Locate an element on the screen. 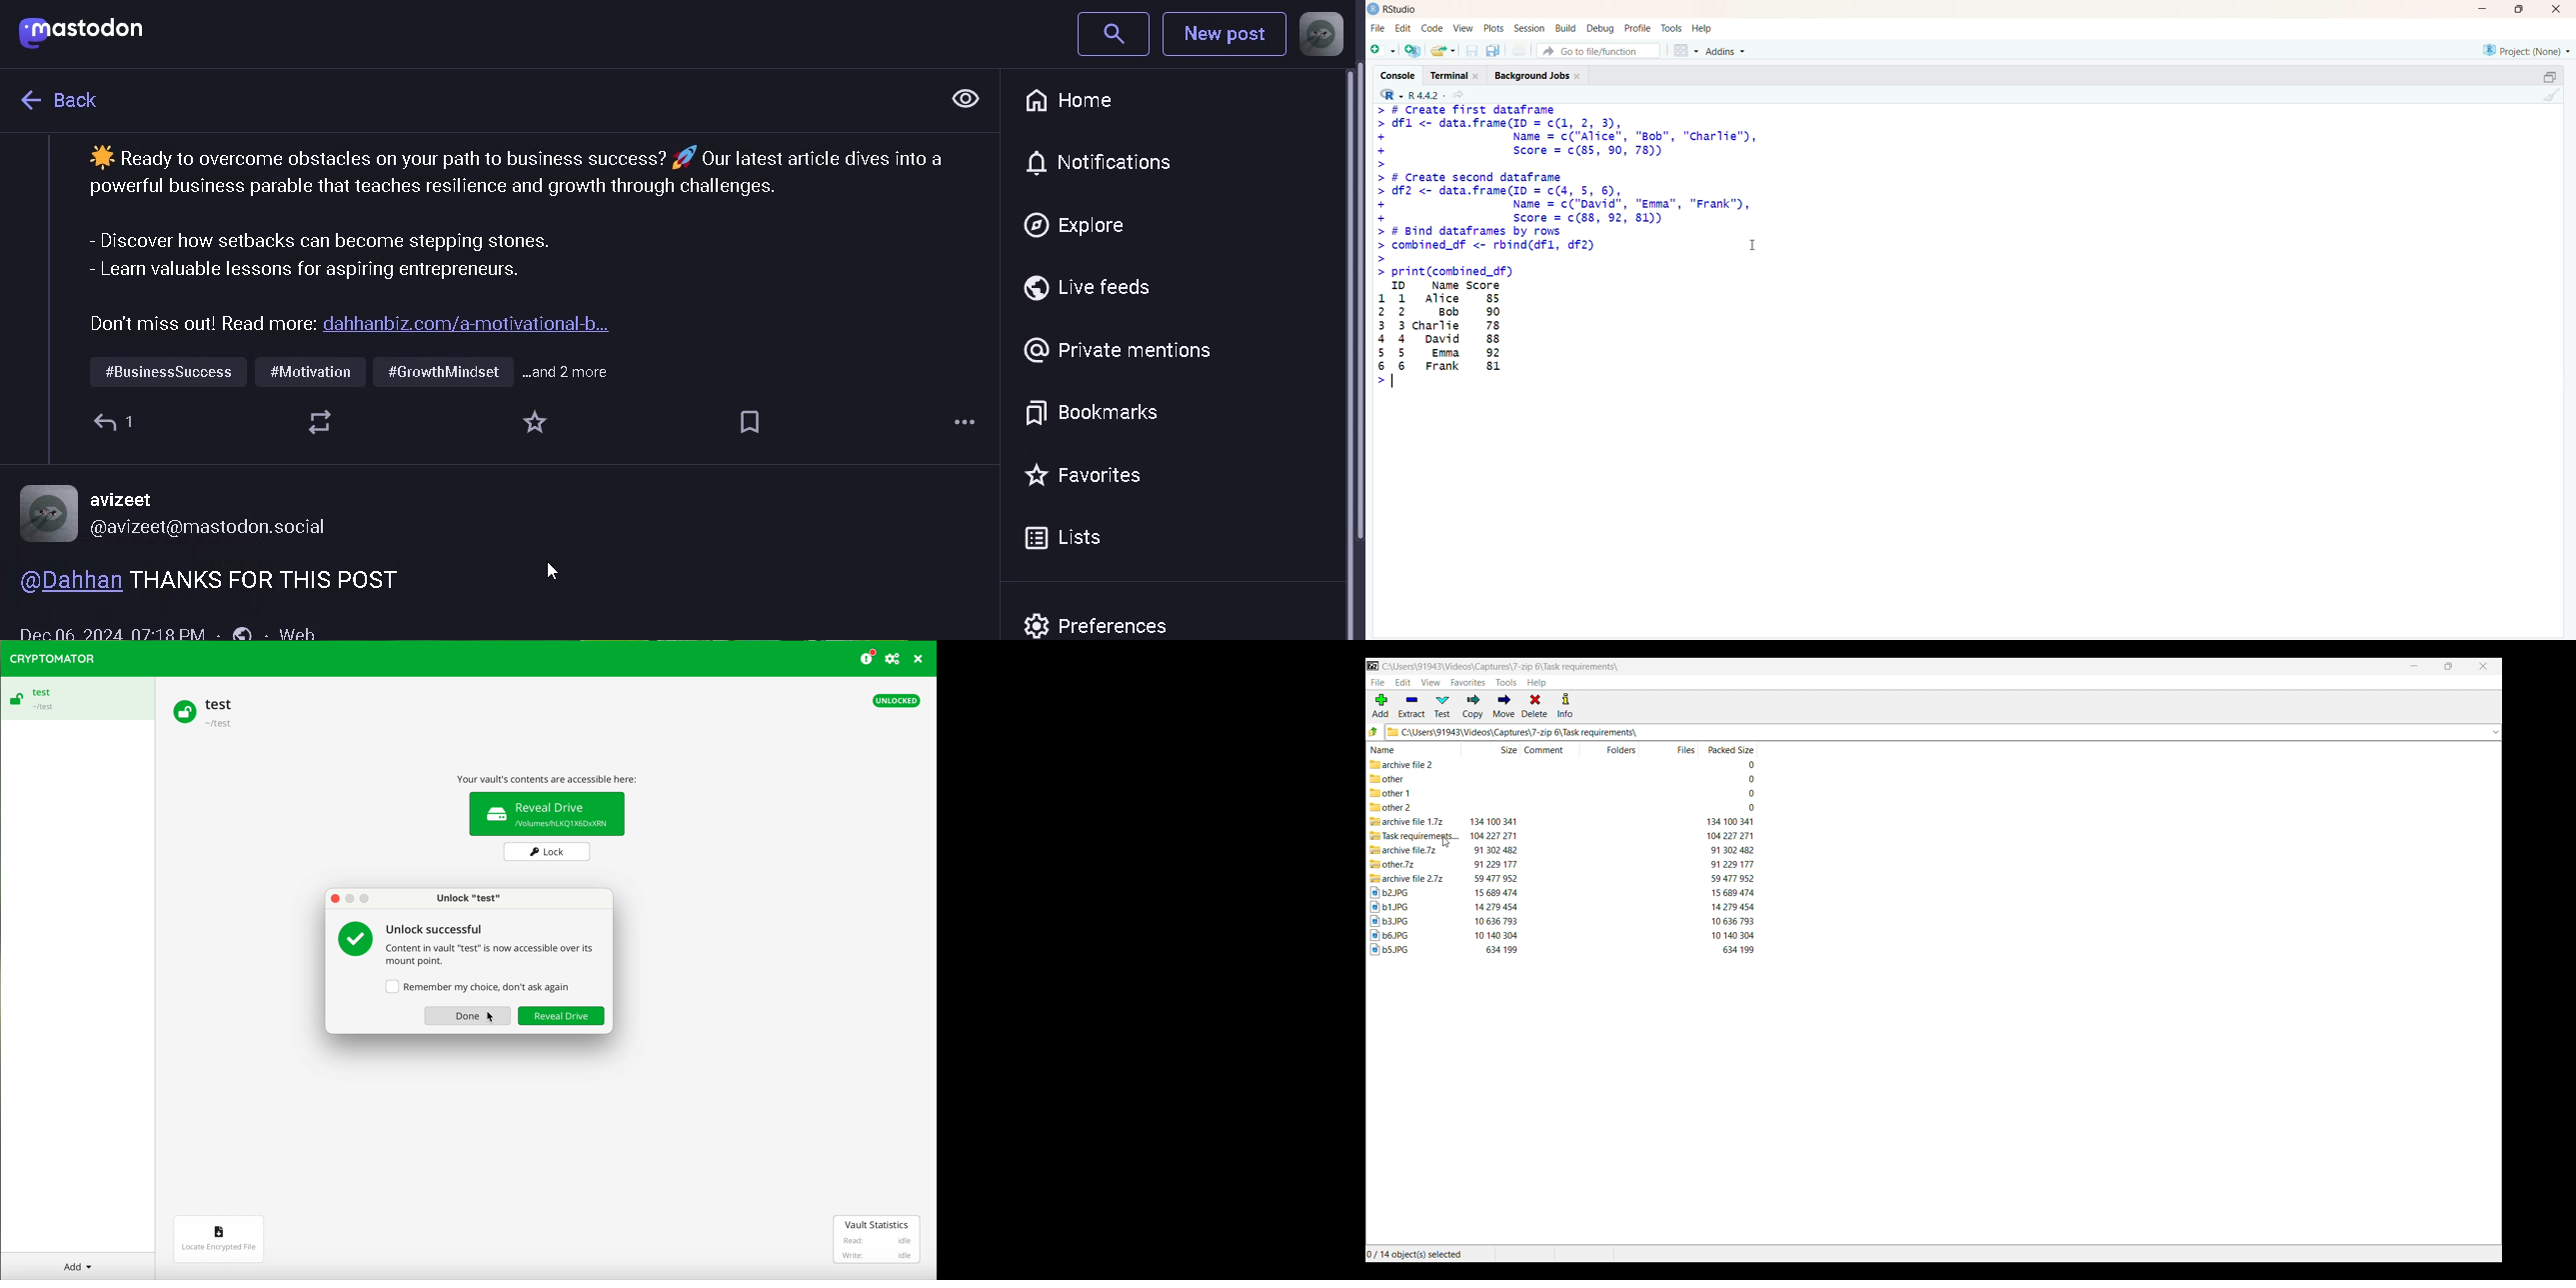 Image resolution: width=2576 pixels, height=1288 pixels.  is located at coordinates (1393, 864).